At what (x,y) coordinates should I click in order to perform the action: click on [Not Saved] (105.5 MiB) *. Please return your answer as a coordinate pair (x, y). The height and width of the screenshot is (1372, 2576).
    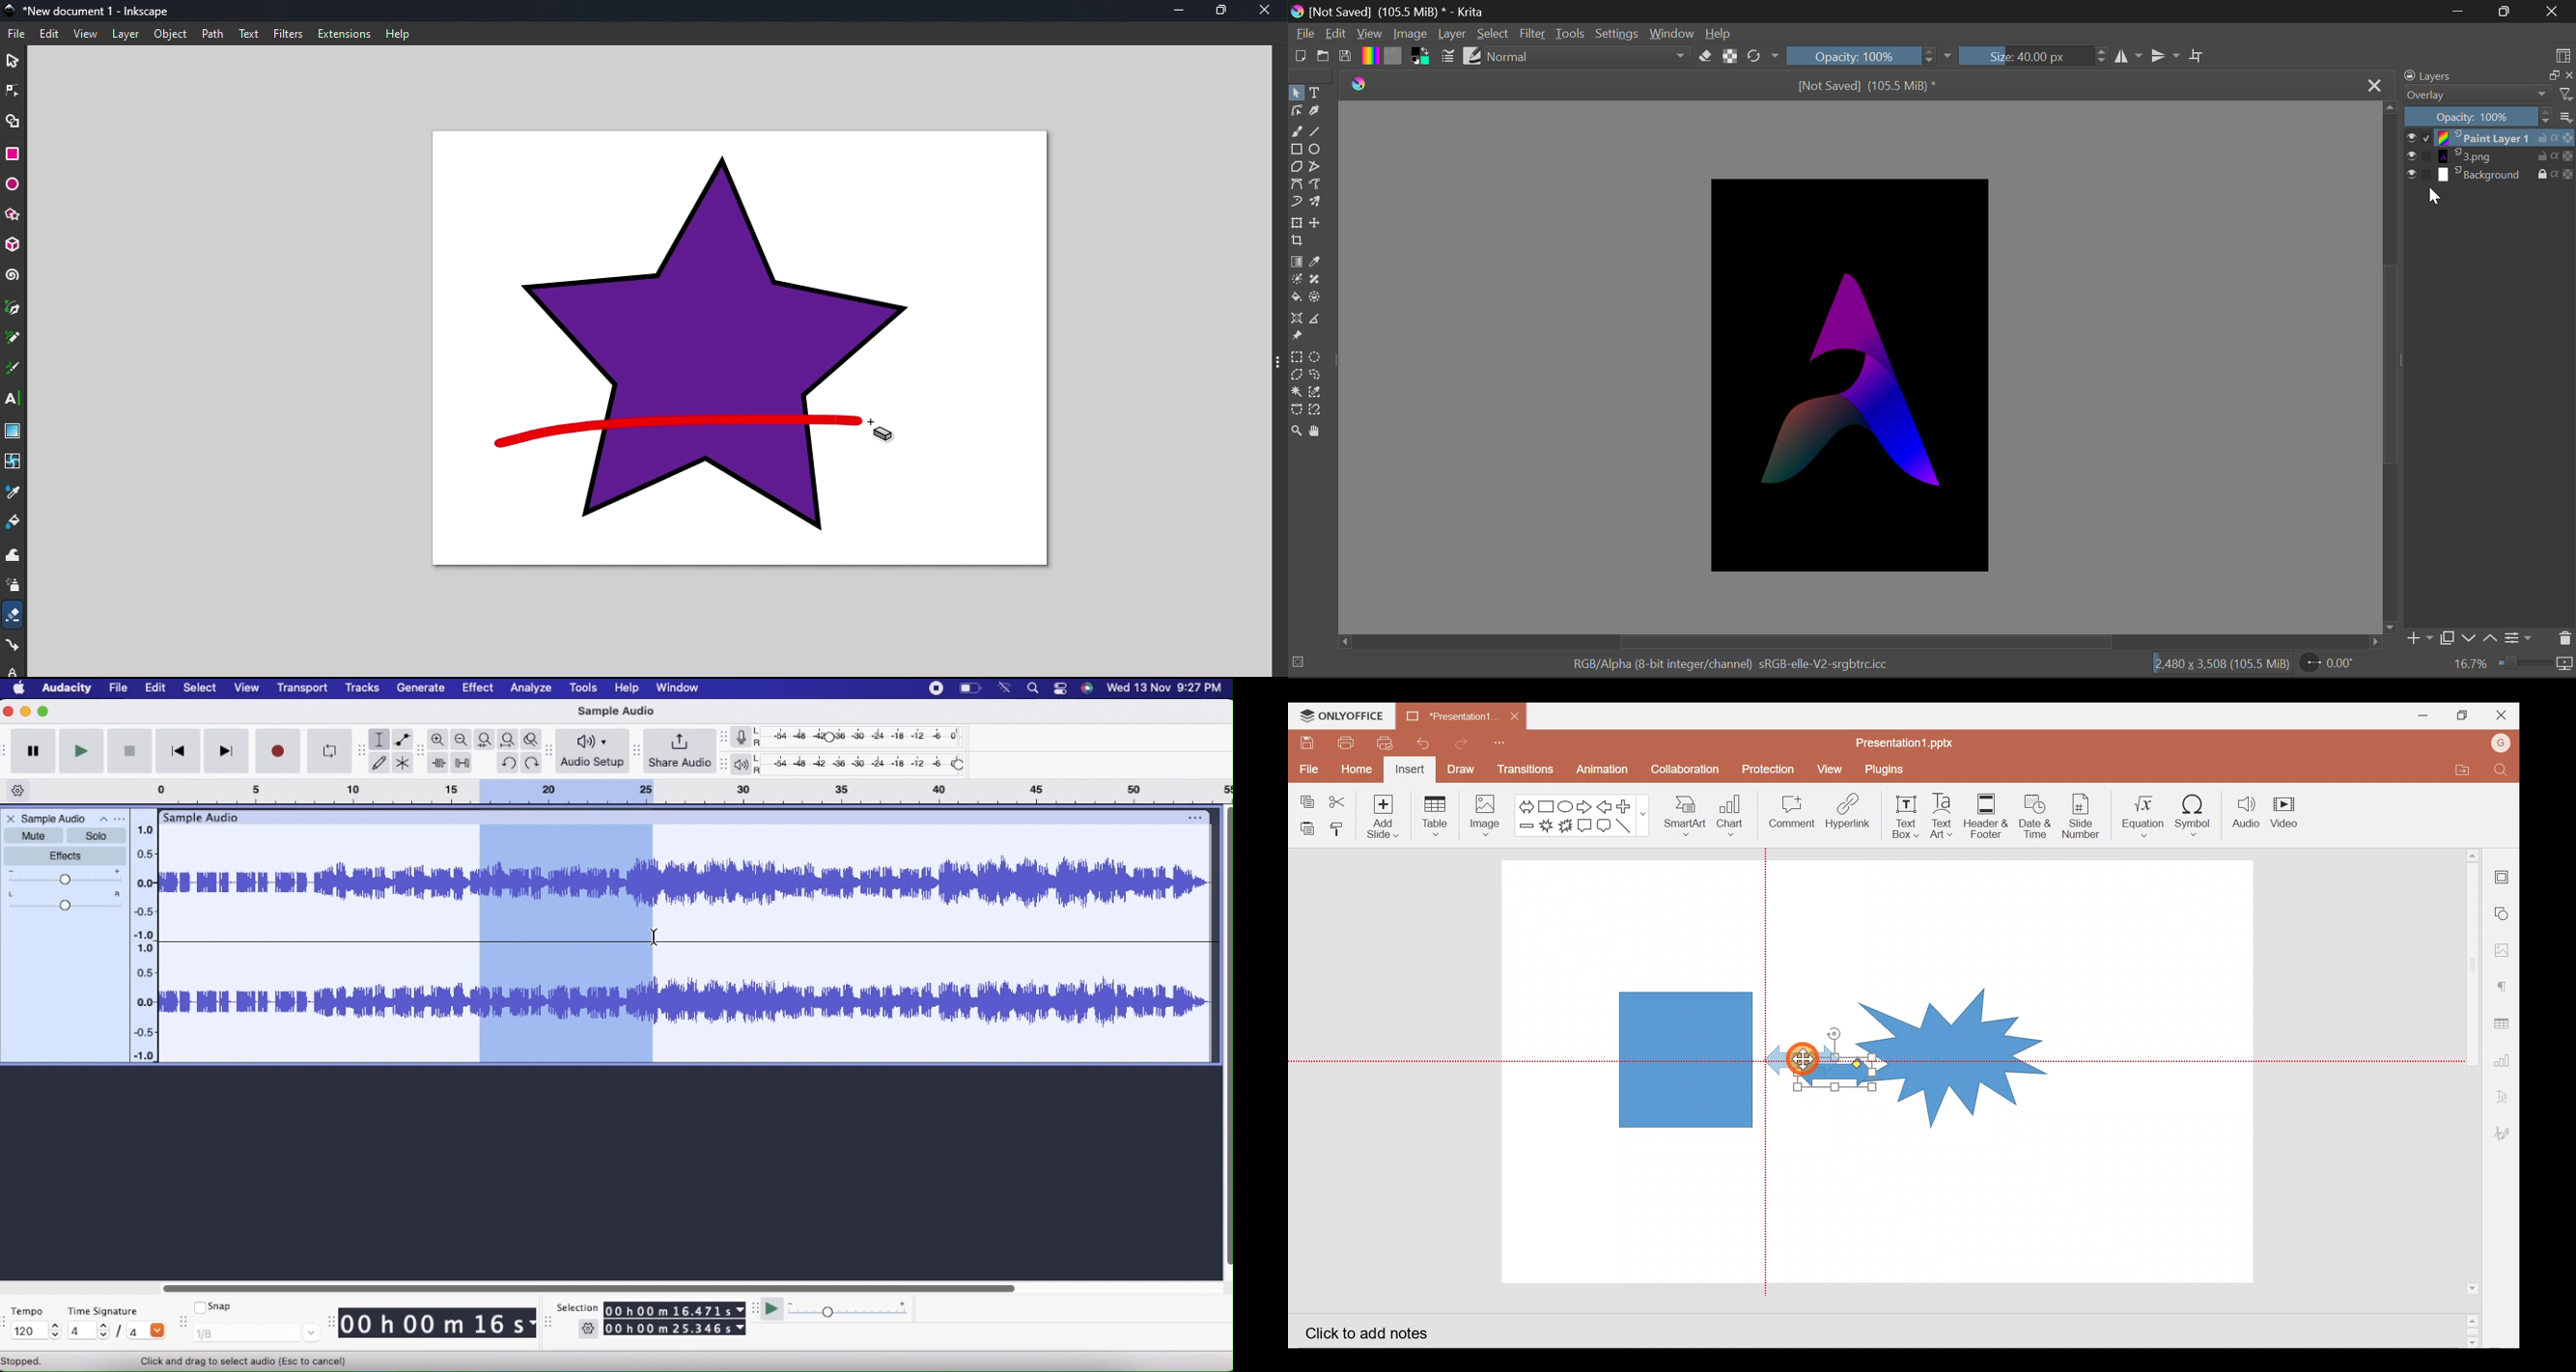
    Looking at the image, I should click on (1866, 85).